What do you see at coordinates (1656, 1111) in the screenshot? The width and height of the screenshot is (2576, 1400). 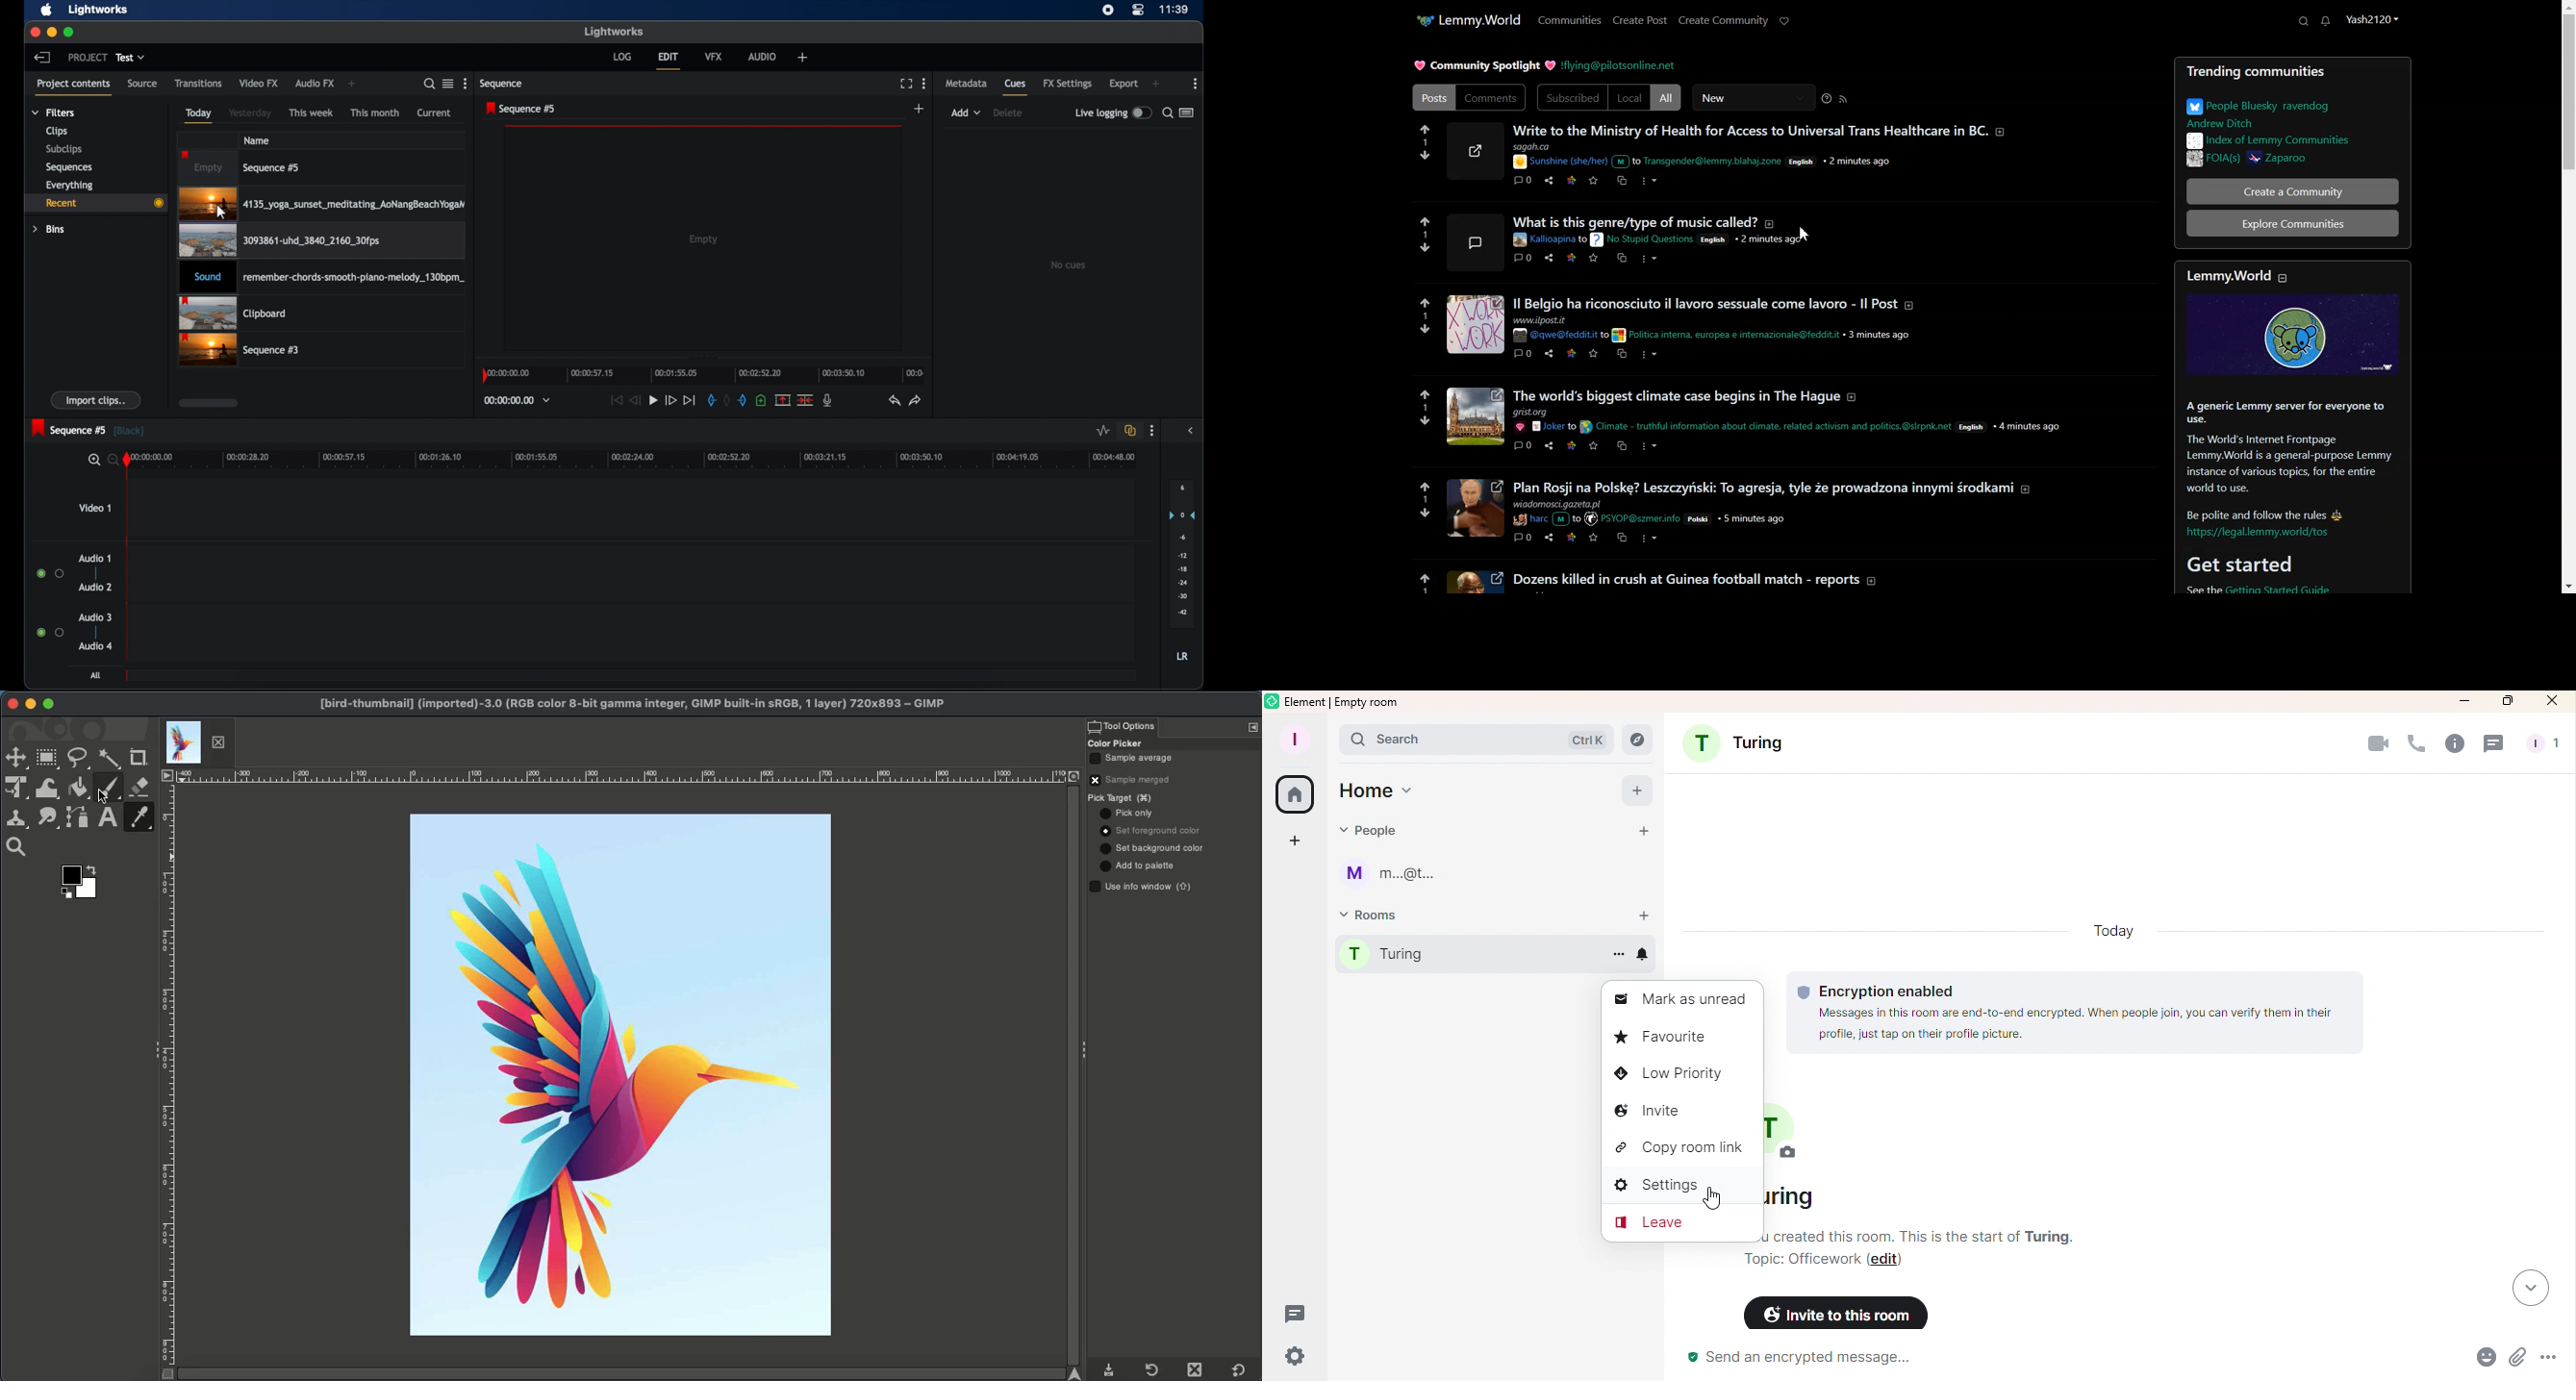 I see `Invite` at bounding box center [1656, 1111].